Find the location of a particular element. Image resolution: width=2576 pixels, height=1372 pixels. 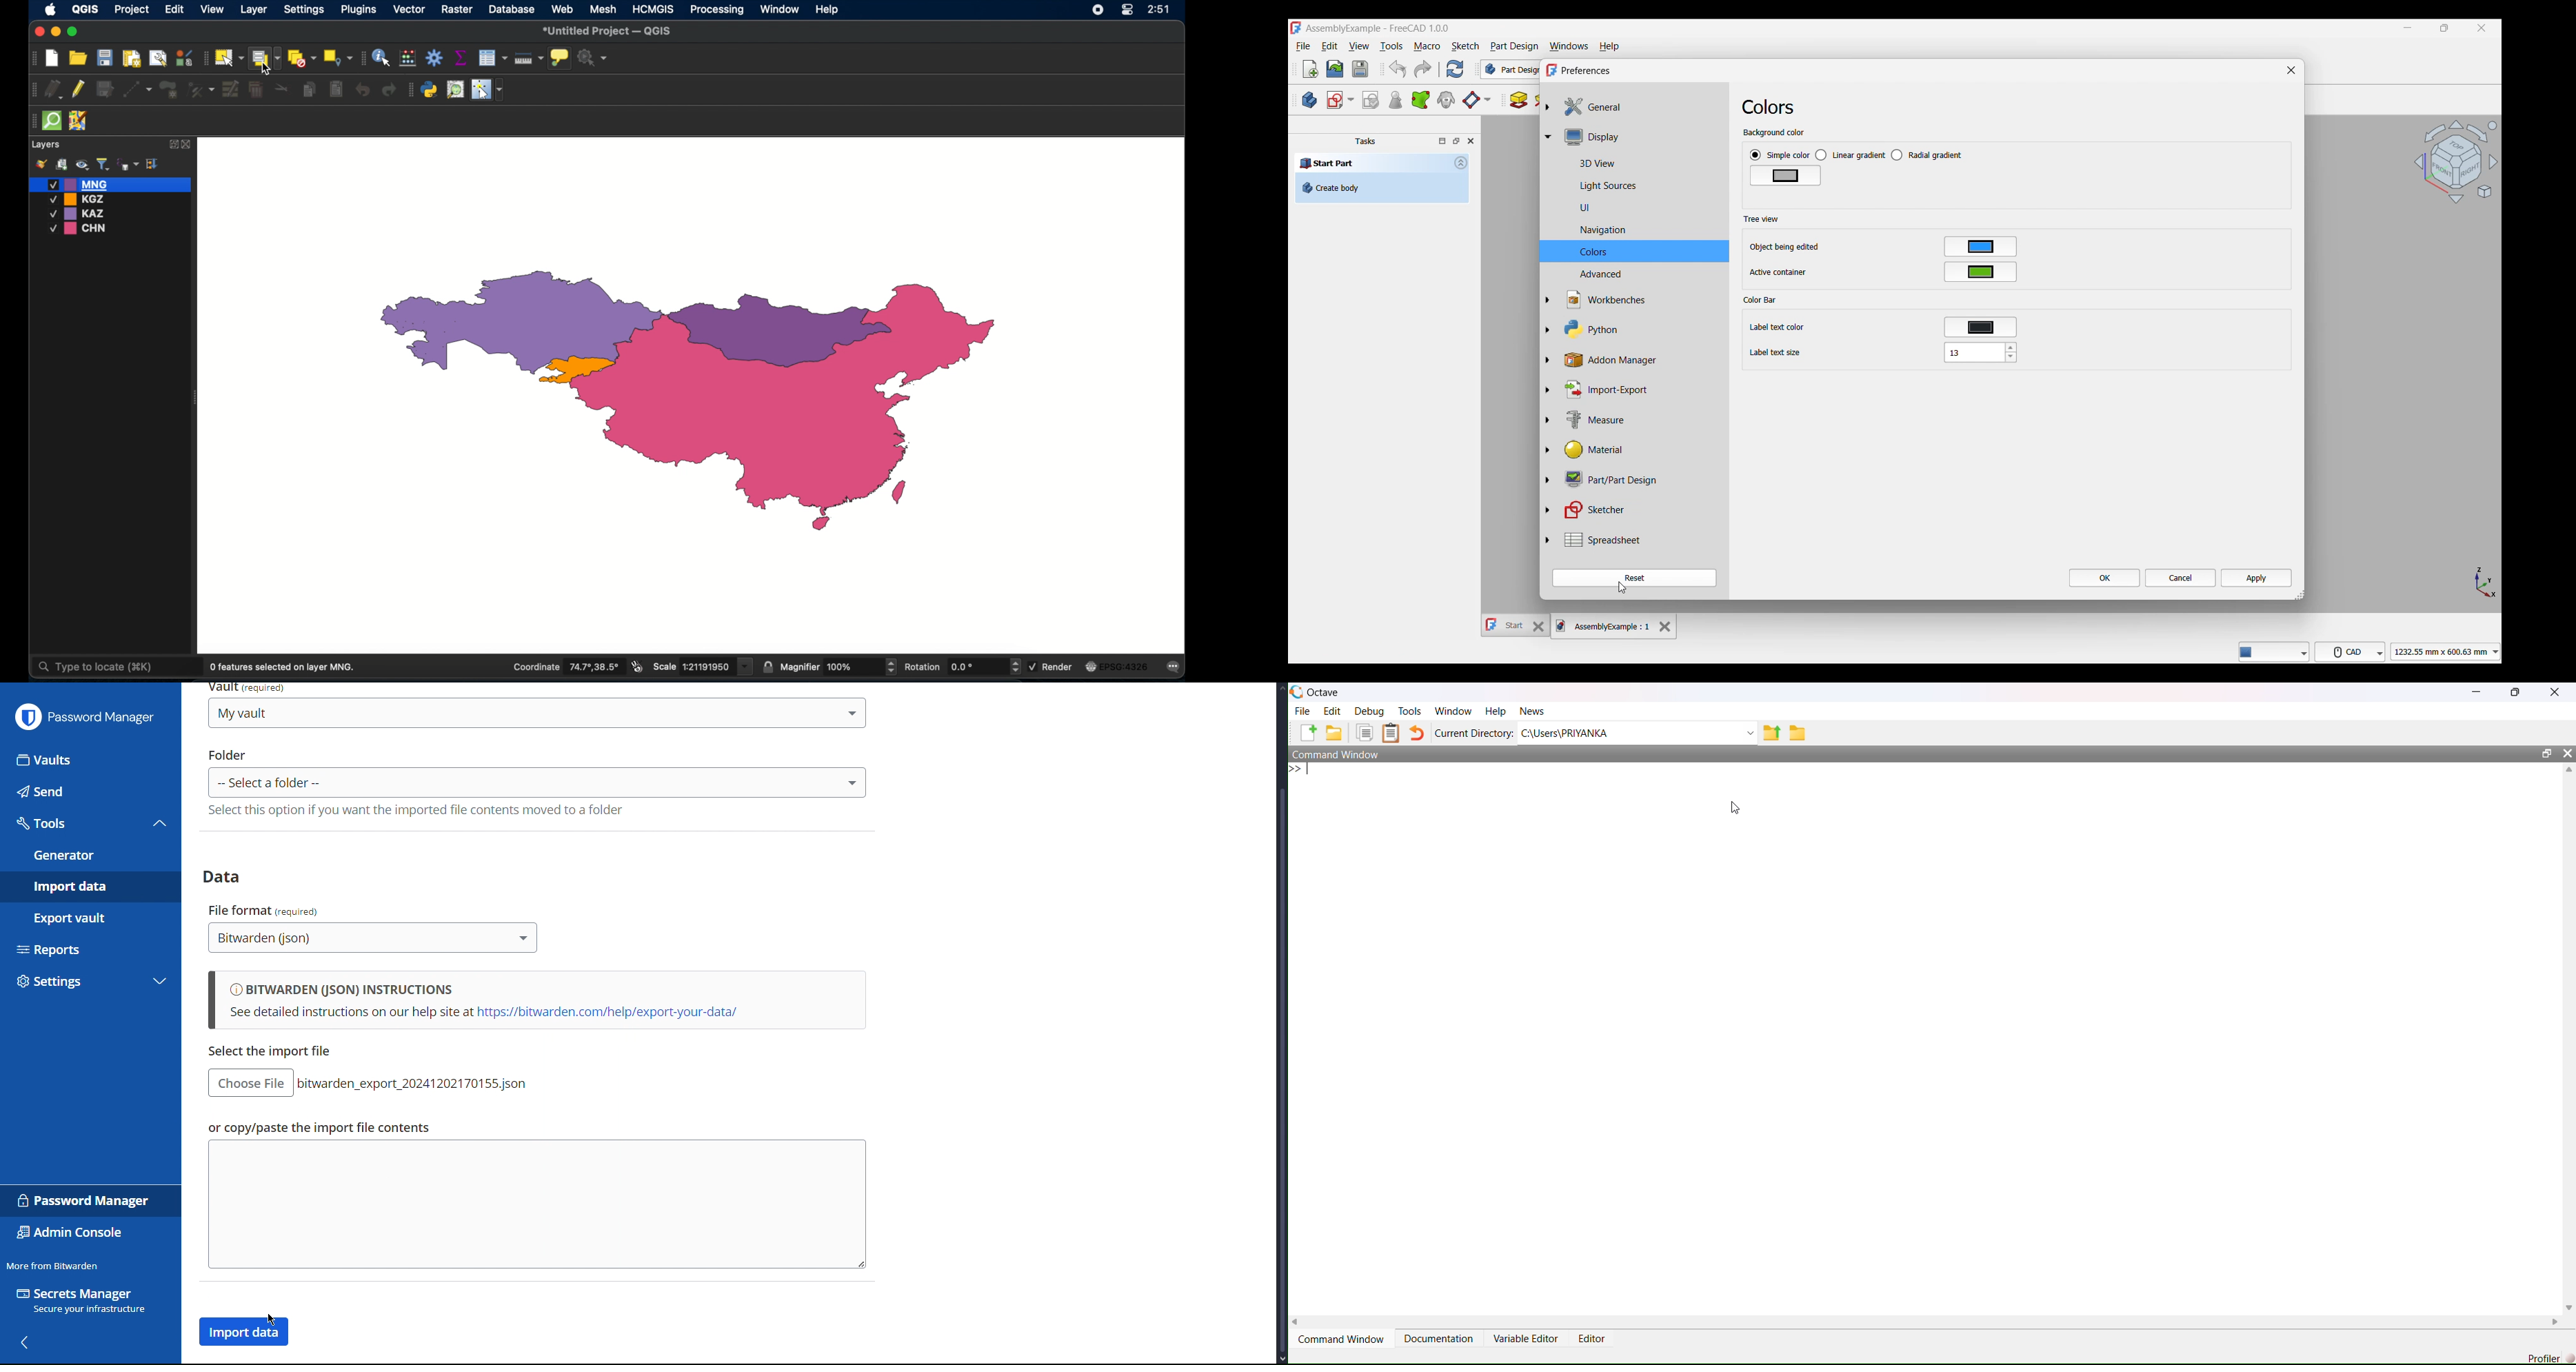

add group is located at coordinates (61, 165).